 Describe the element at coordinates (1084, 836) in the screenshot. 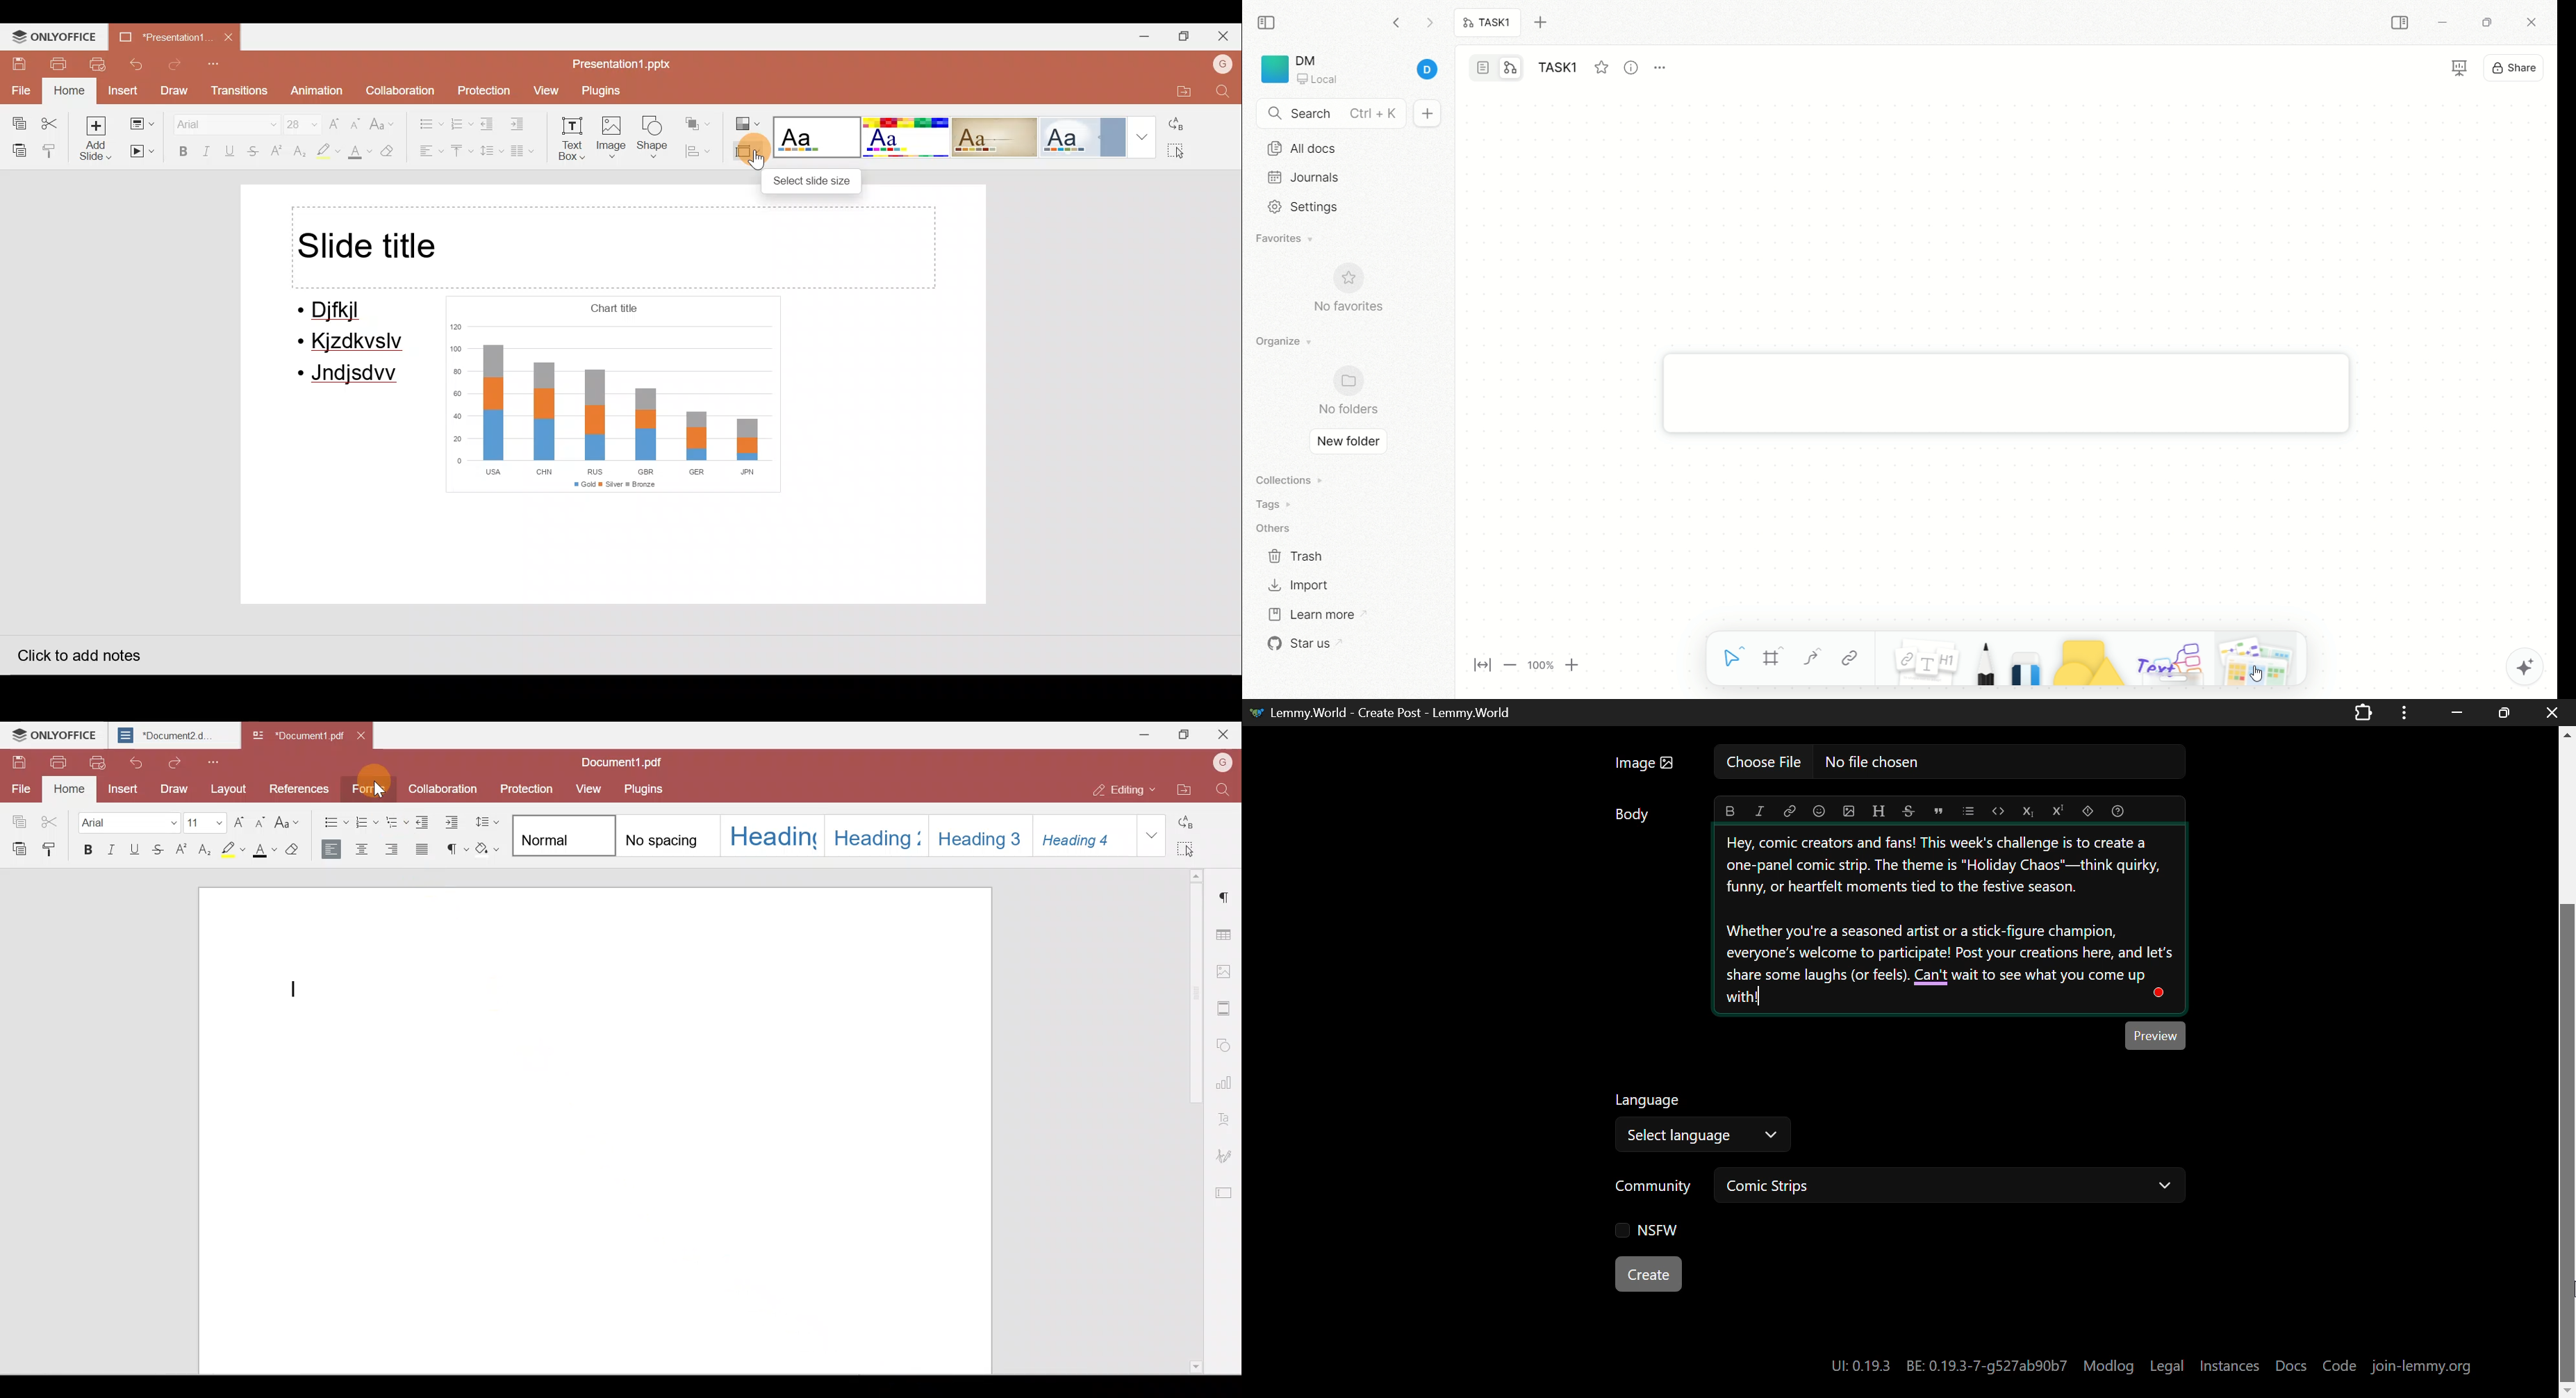

I see `Heading 4` at that location.